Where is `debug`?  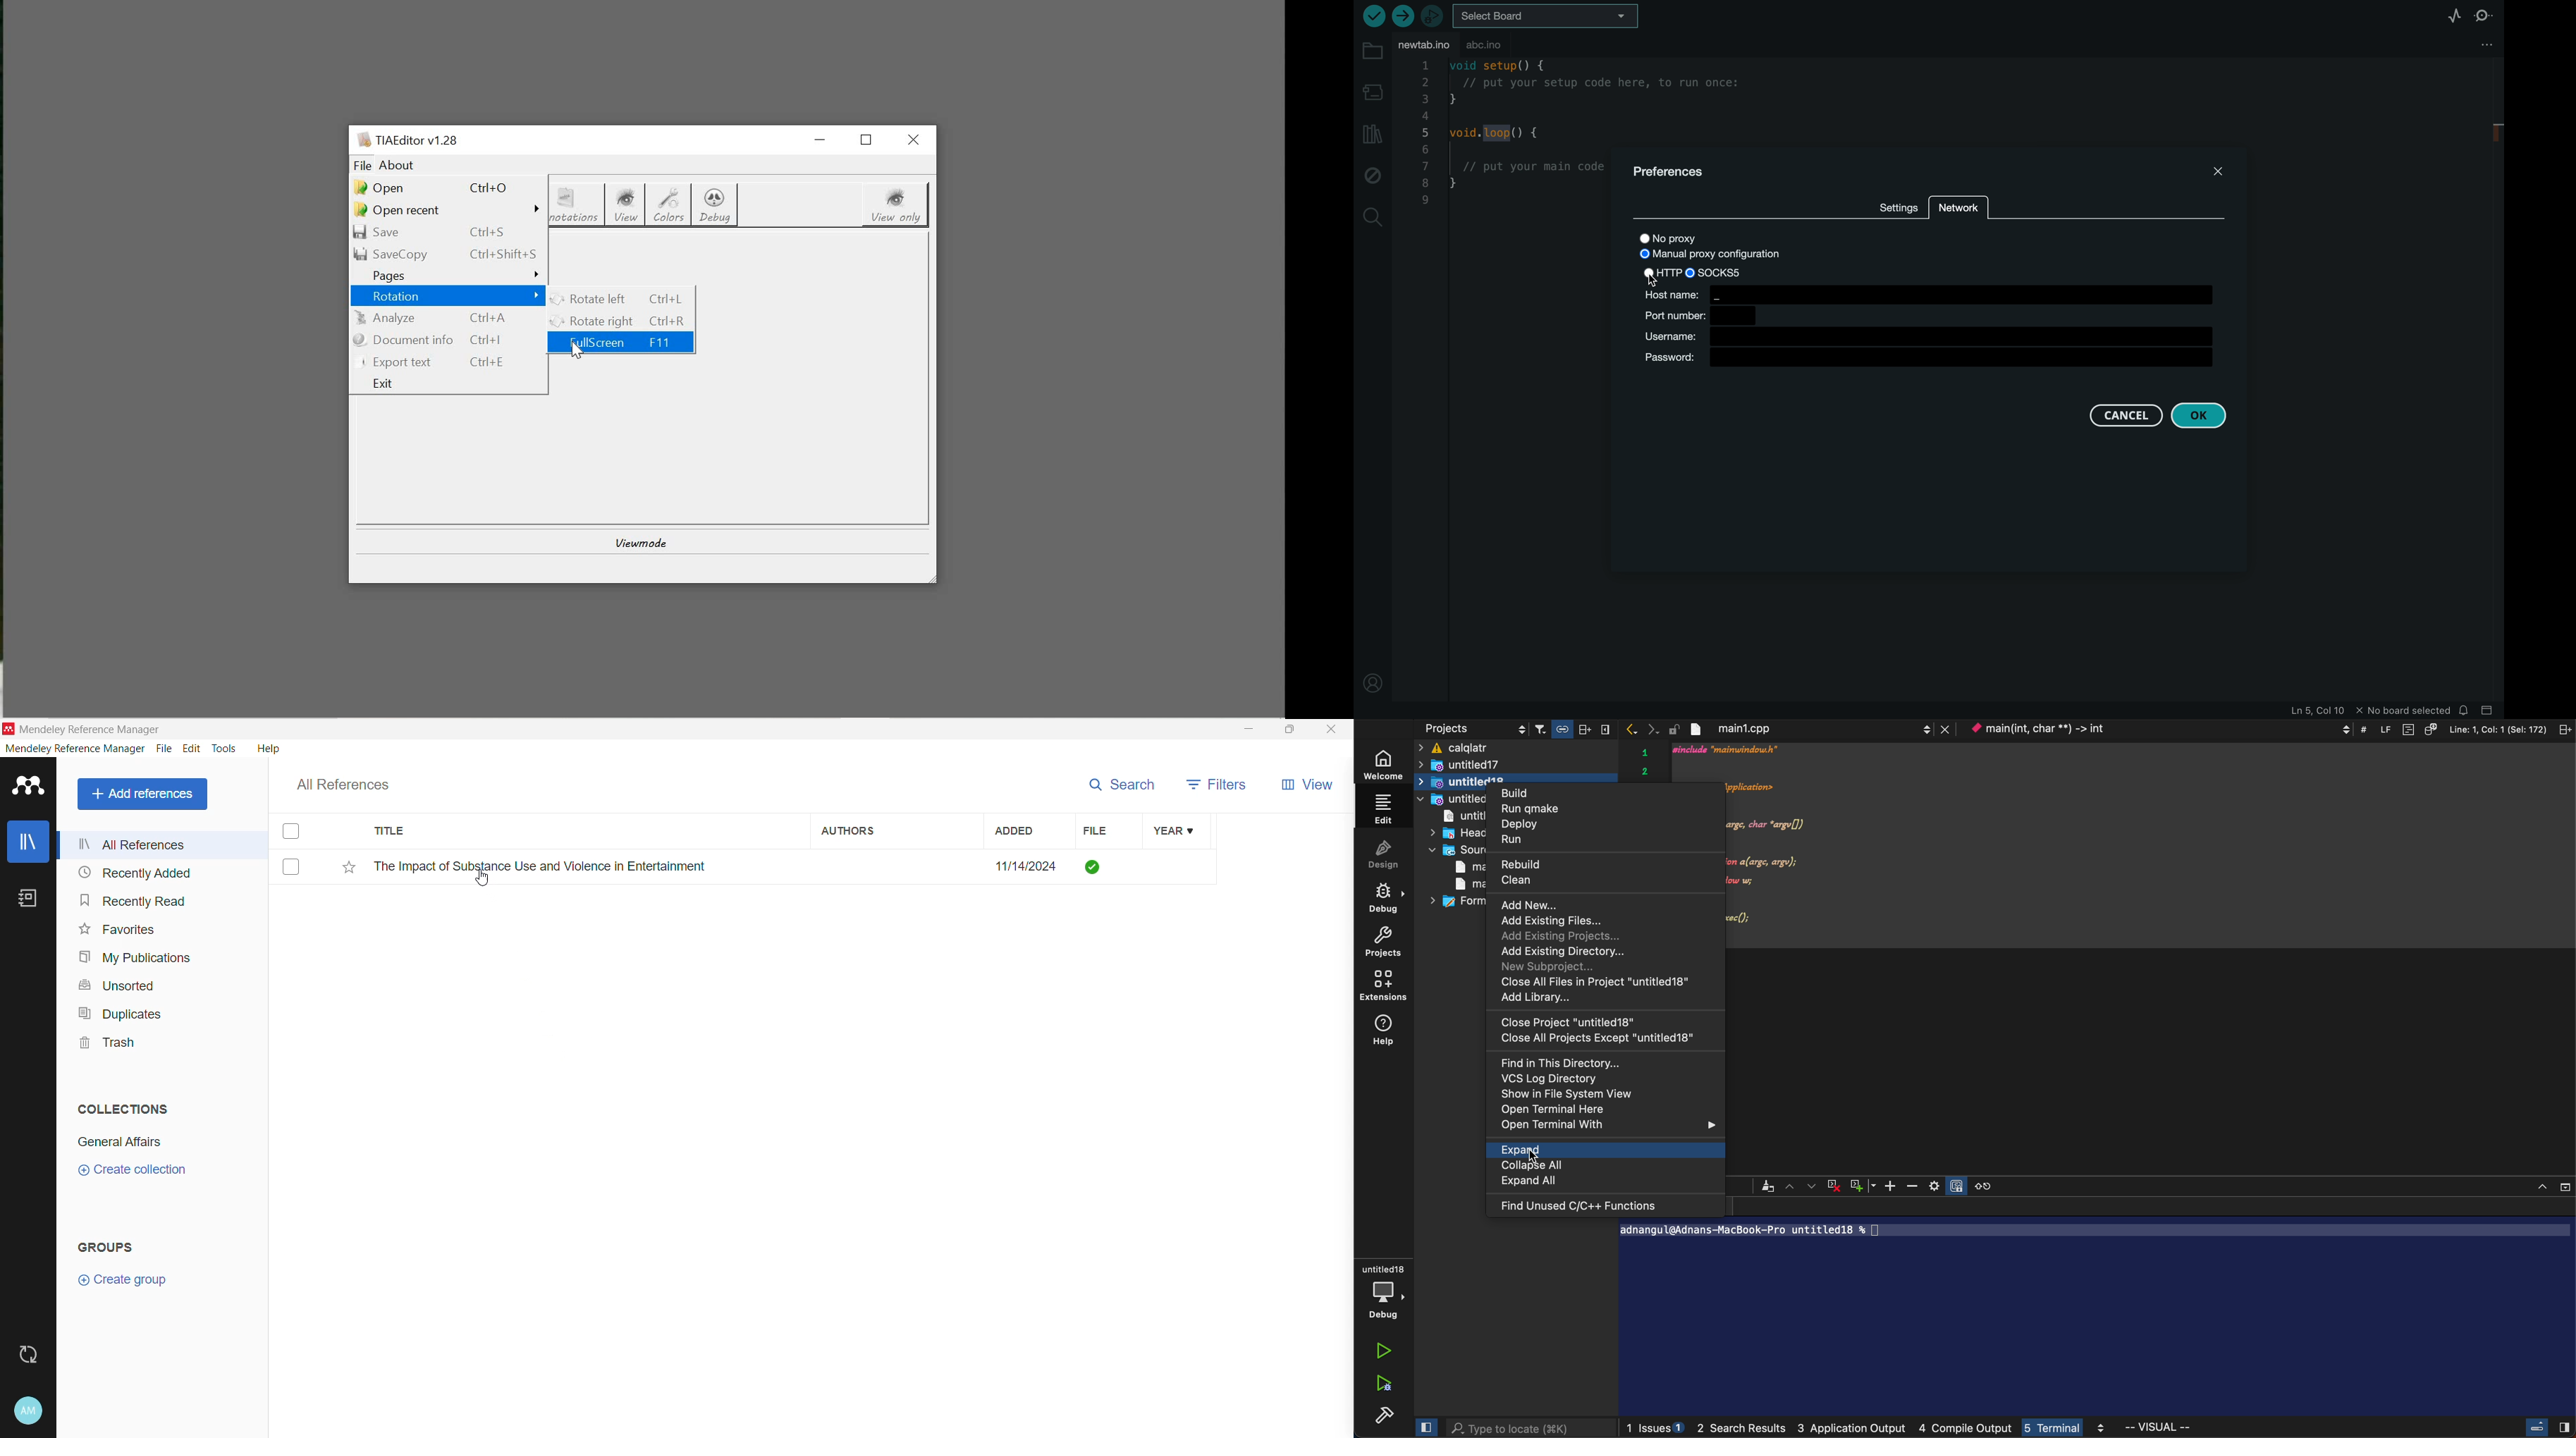 debug is located at coordinates (1382, 896).